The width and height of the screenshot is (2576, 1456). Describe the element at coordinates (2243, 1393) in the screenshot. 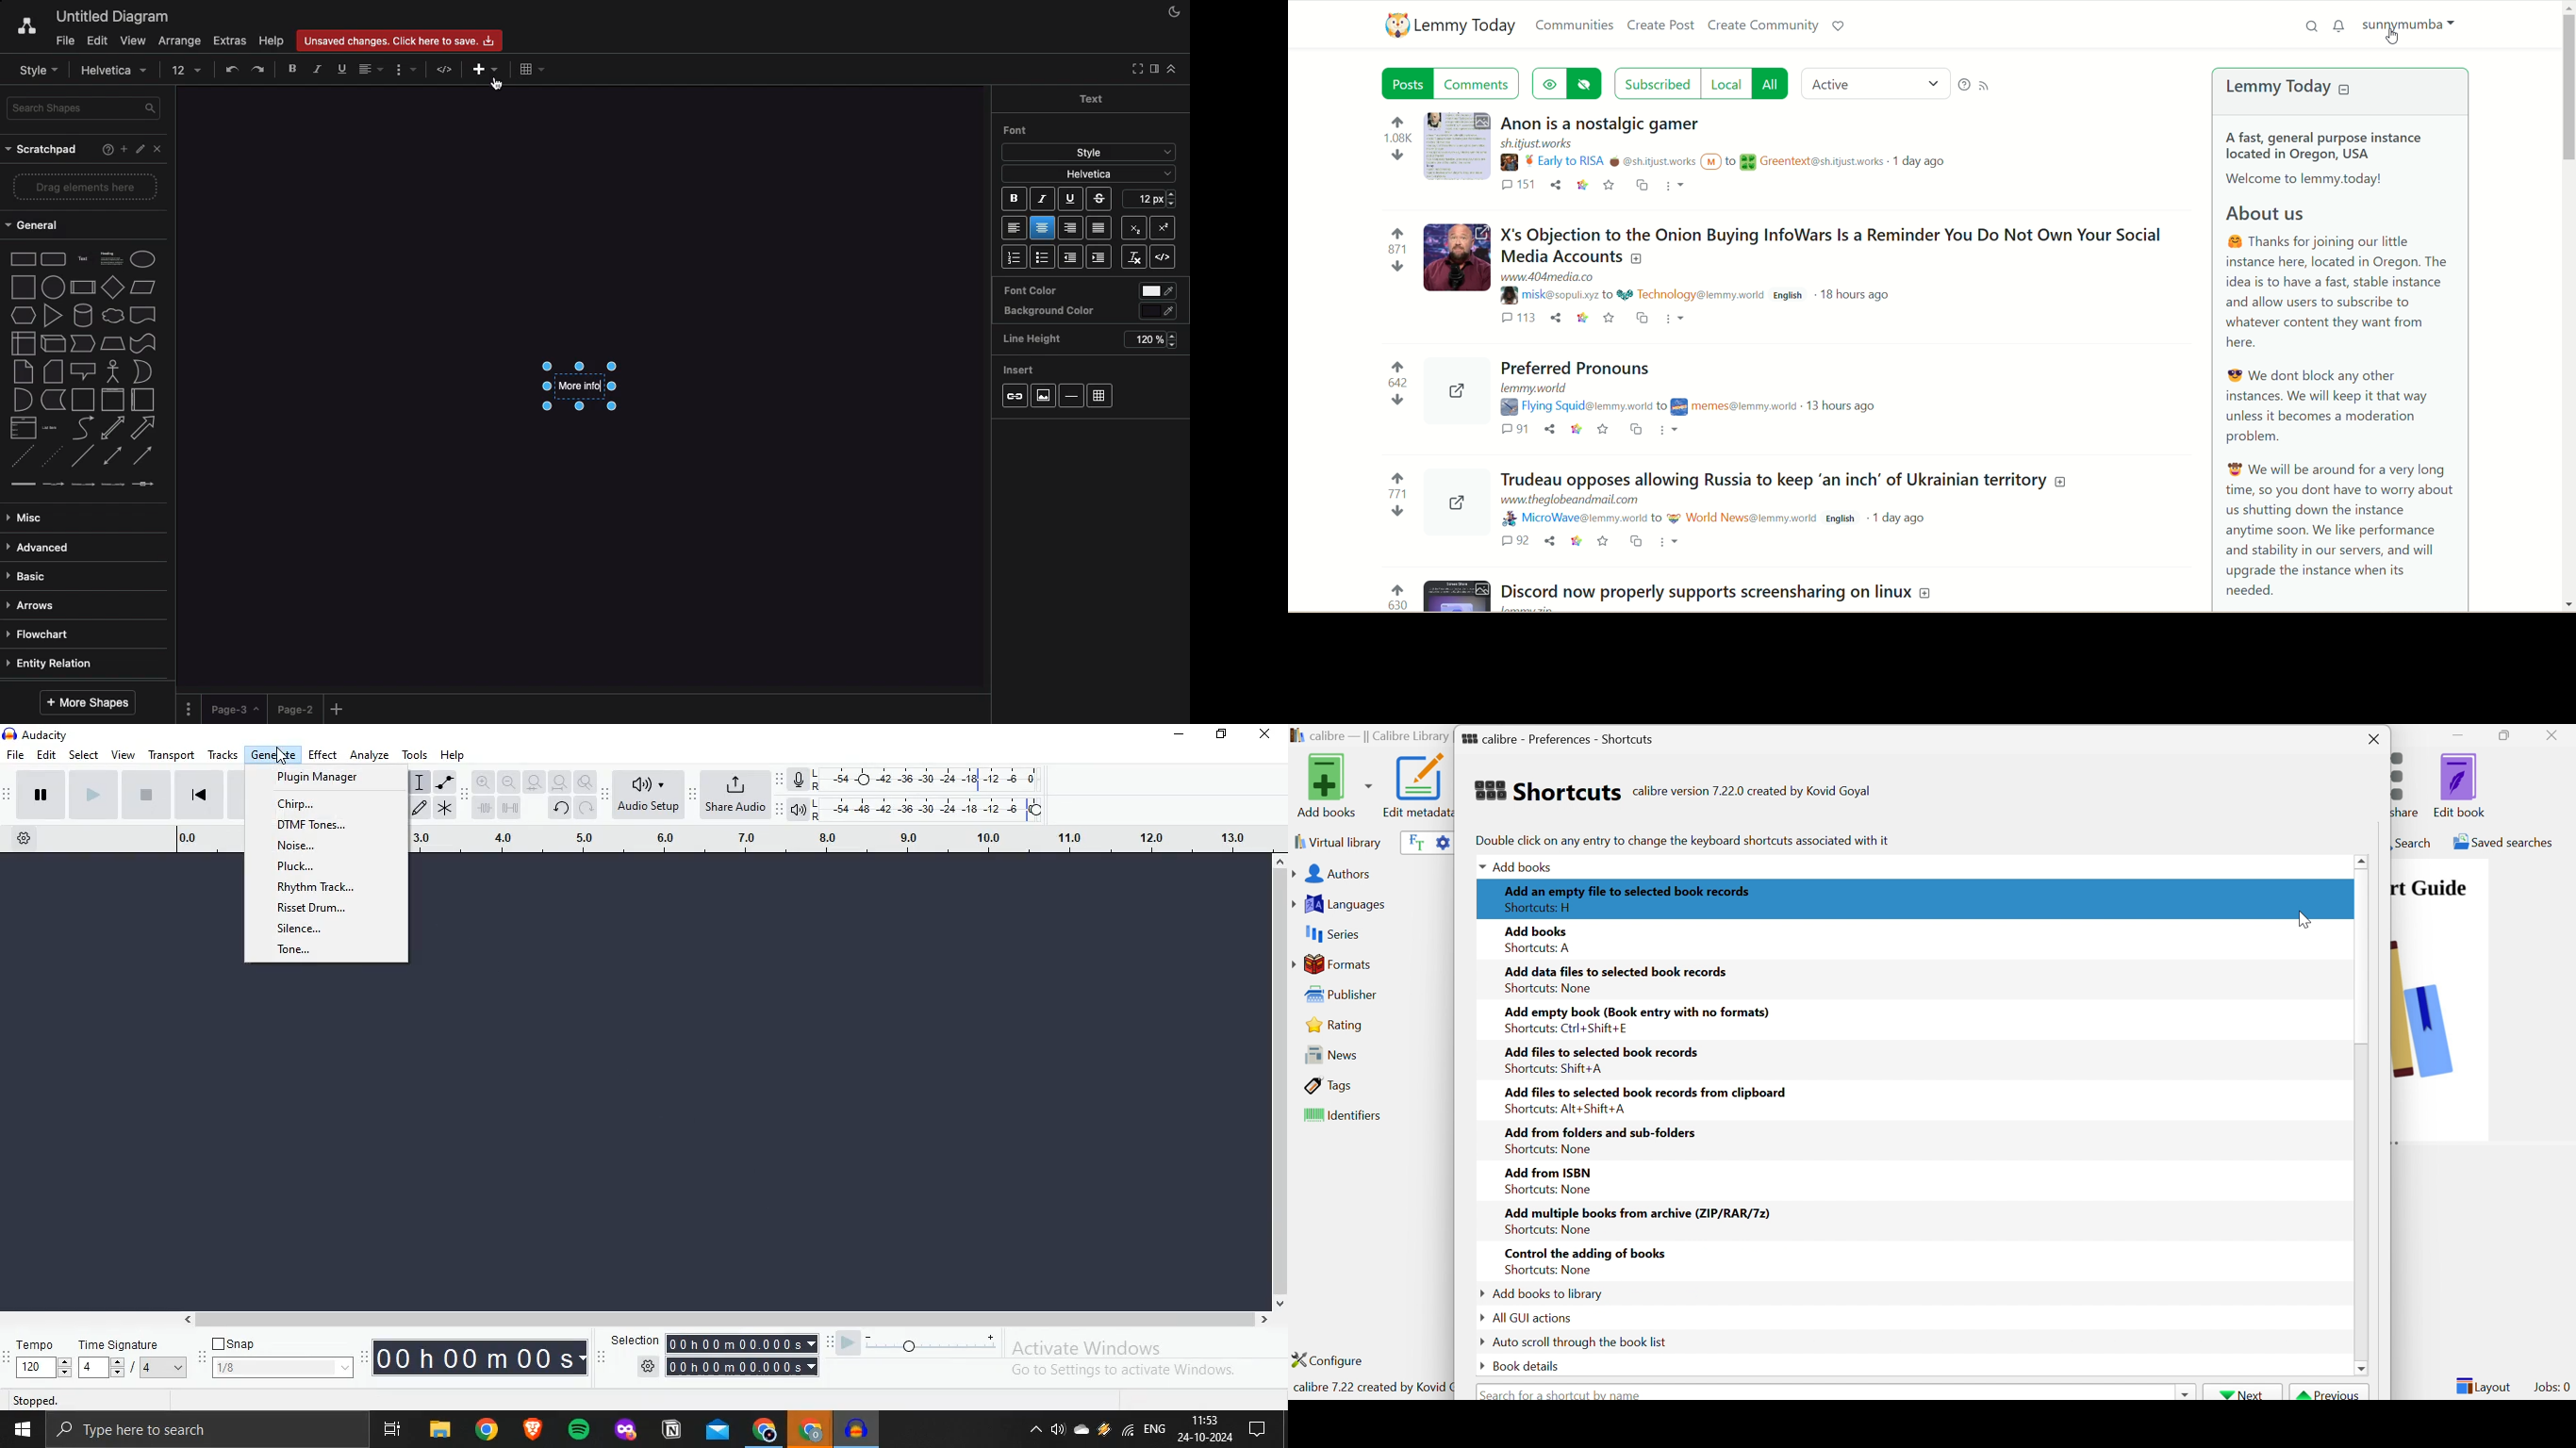

I see `Next` at that location.